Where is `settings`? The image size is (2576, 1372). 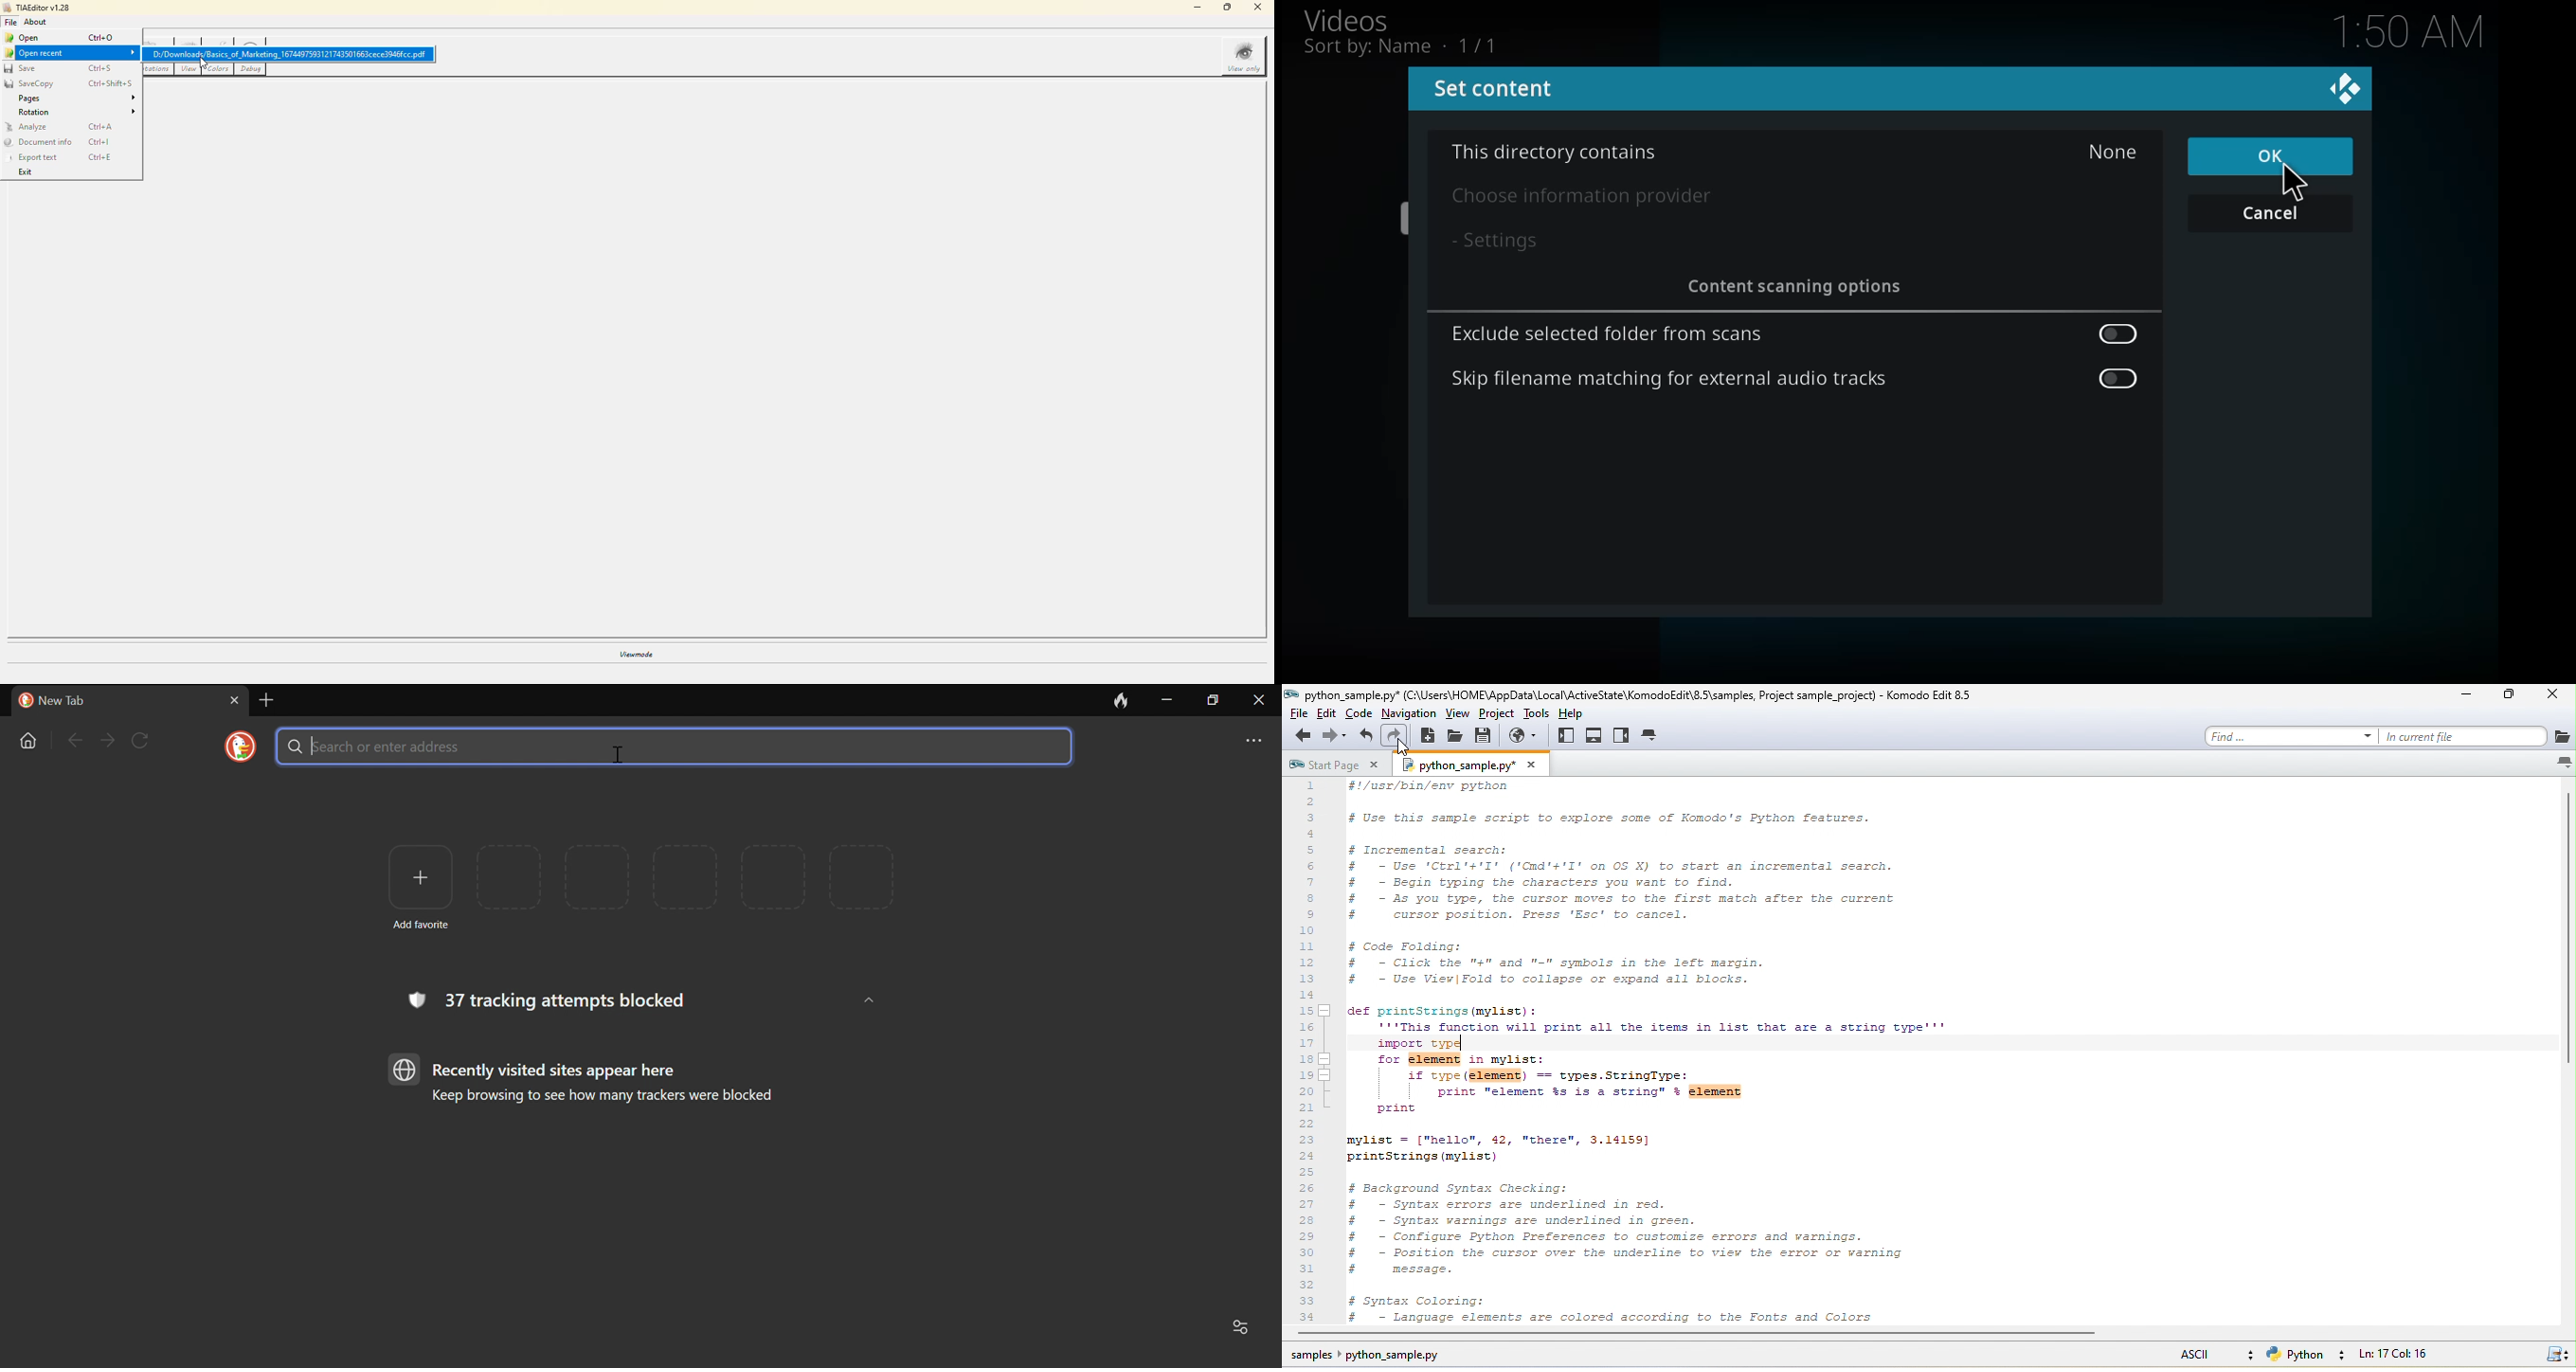
settings is located at coordinates (1497, 241).